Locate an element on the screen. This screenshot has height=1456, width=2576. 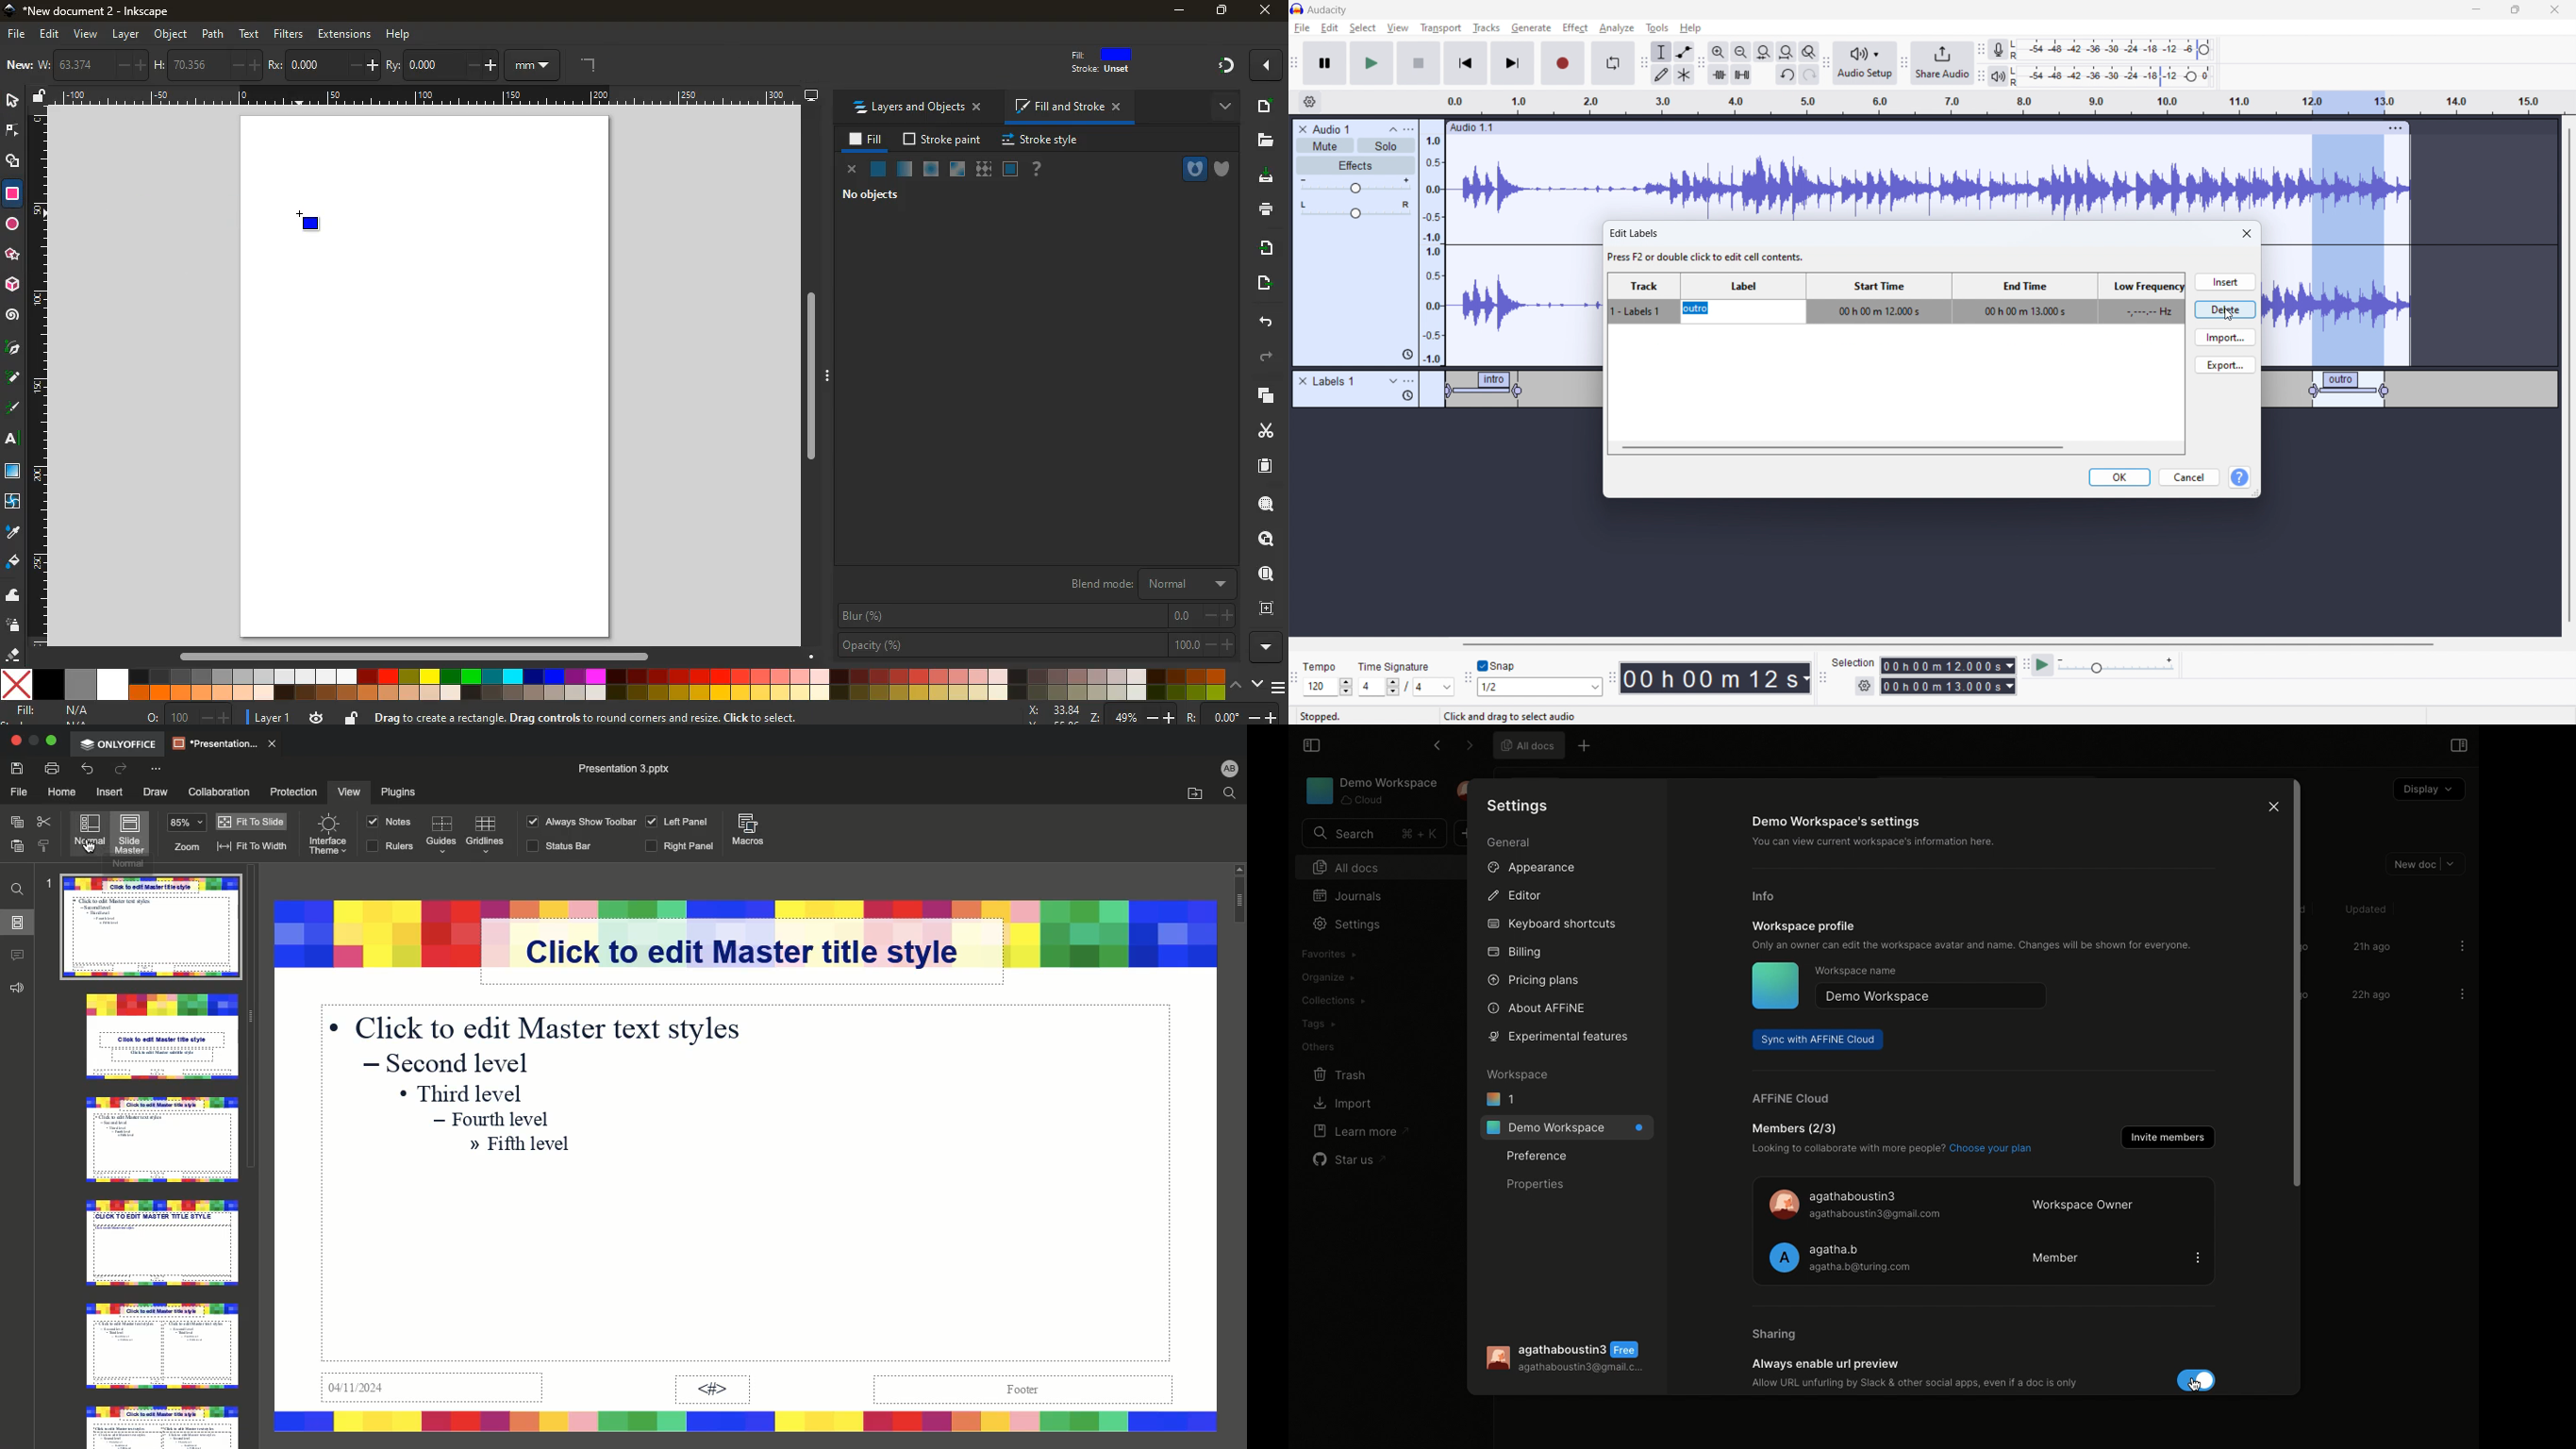
normal is located at coordinates (877, 169).